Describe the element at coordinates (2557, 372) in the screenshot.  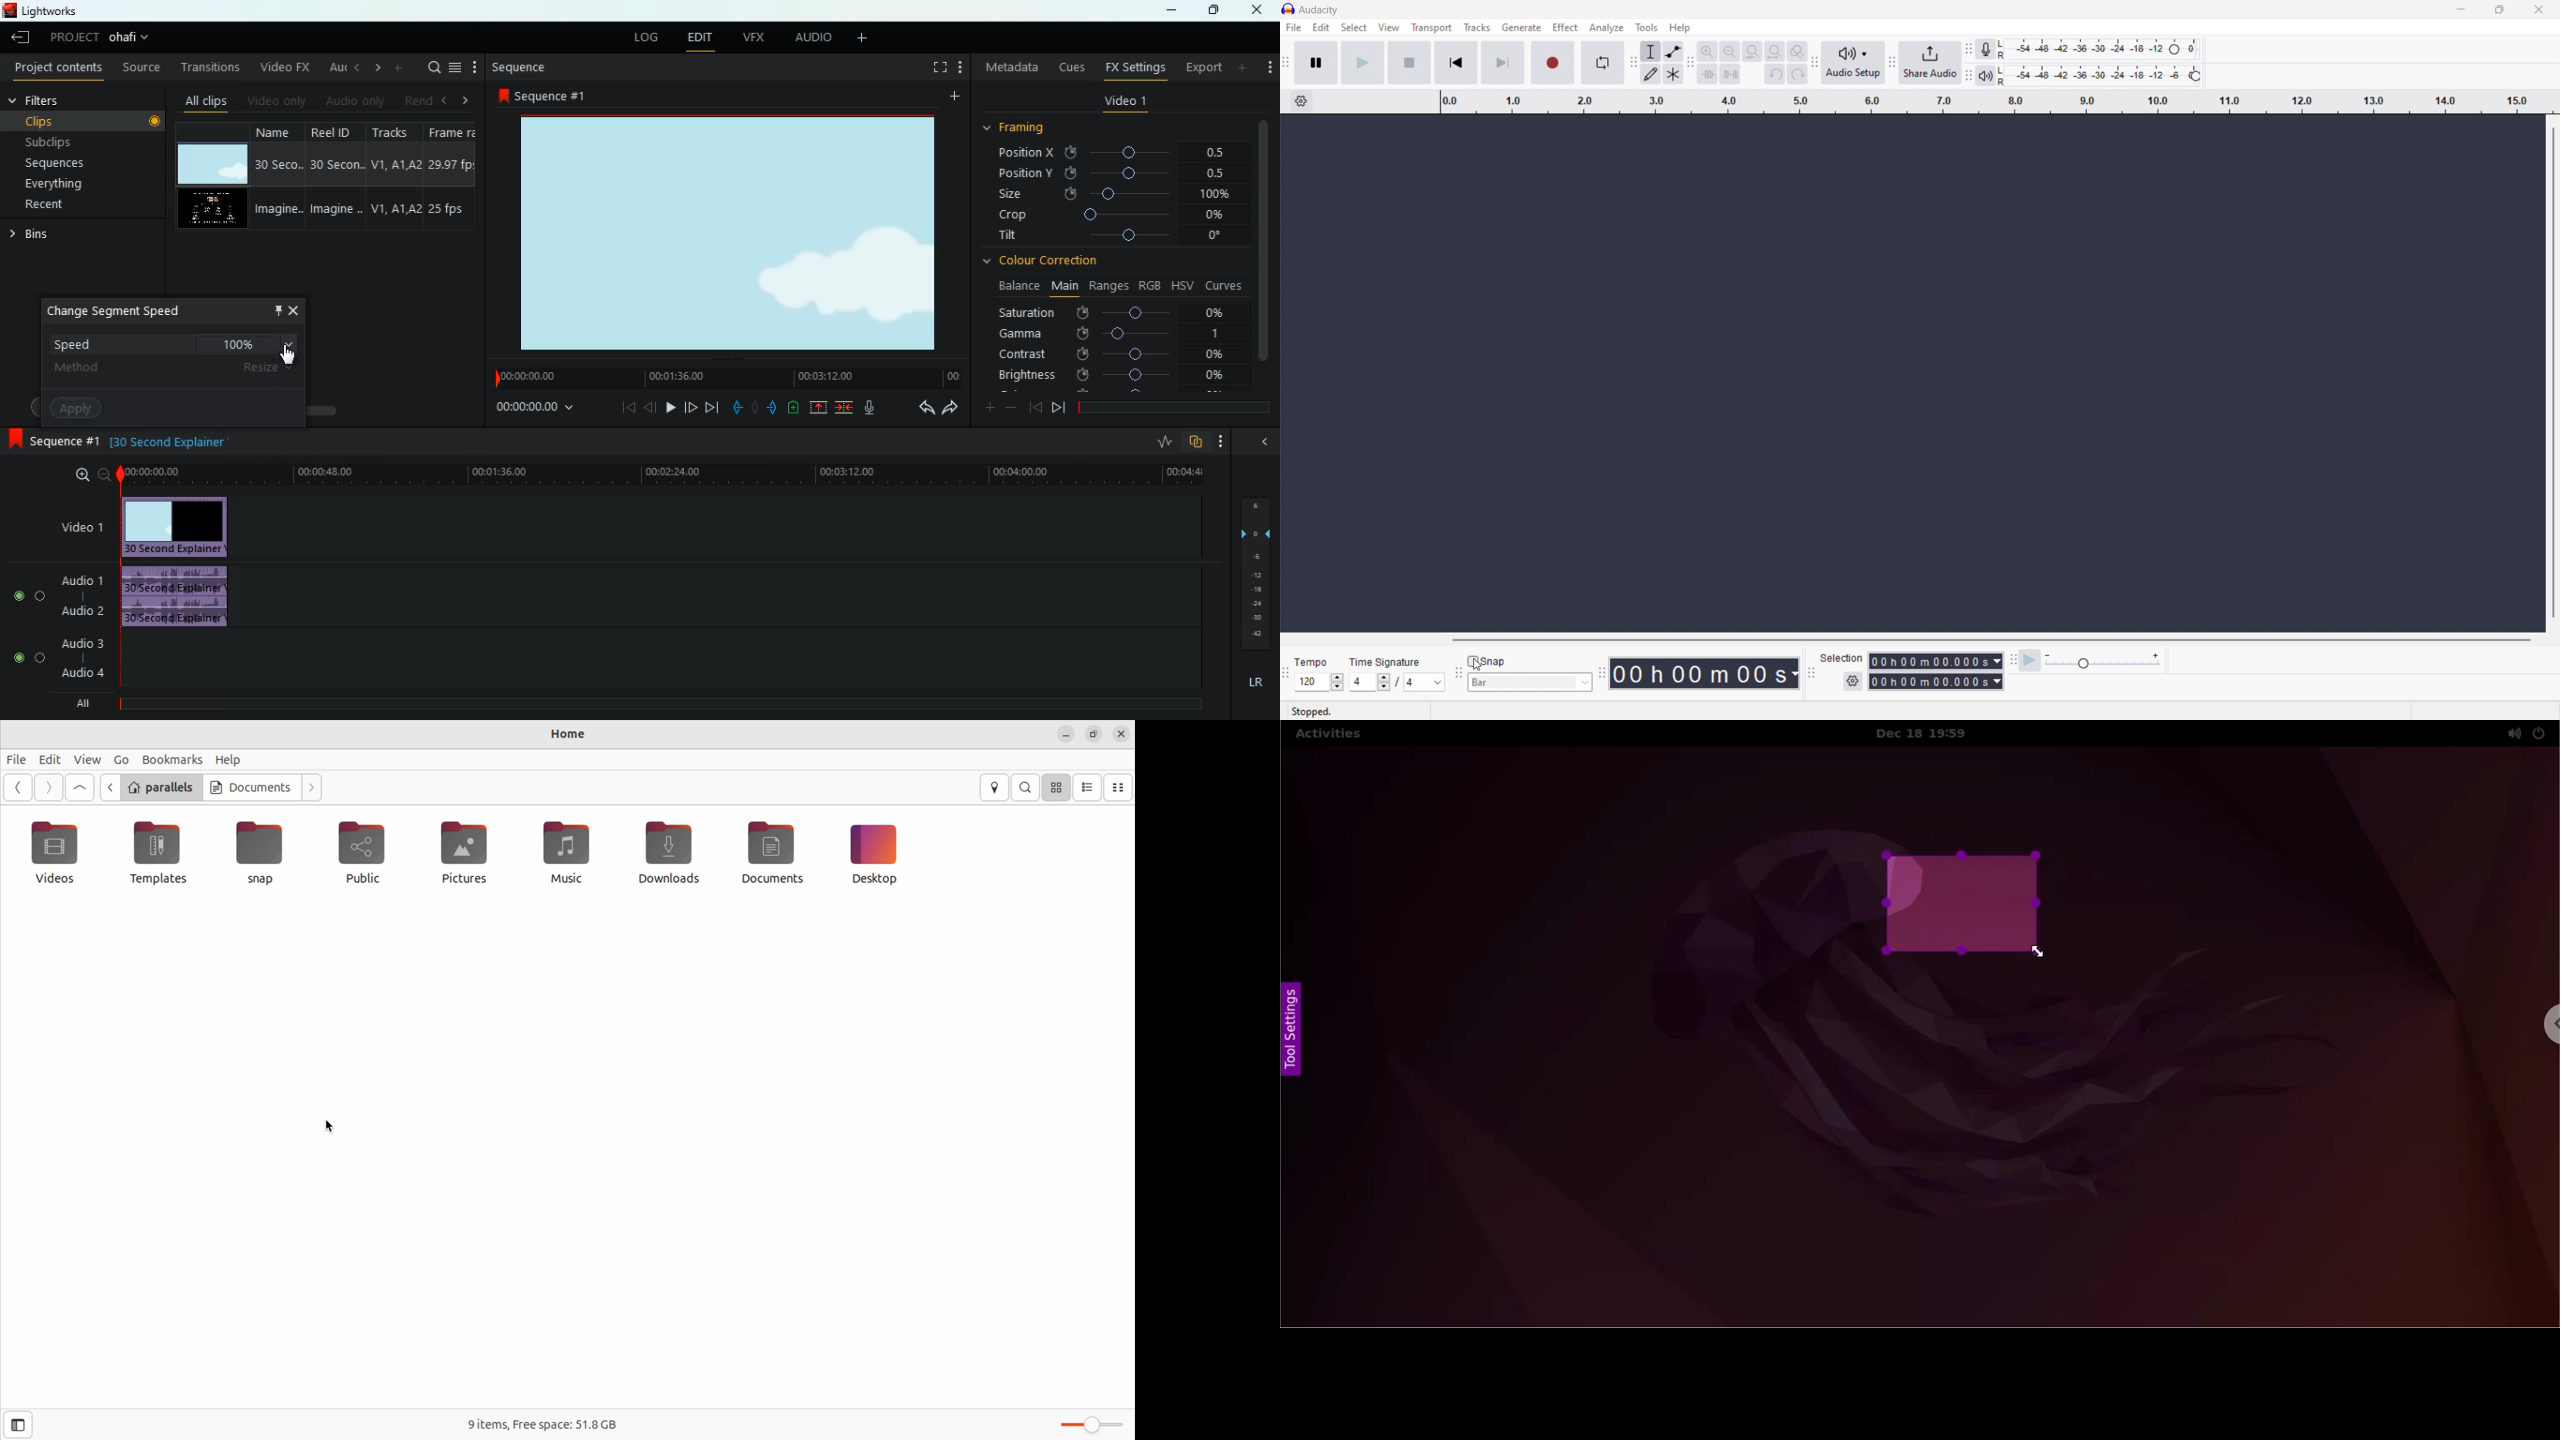
I see `vertical scrollbar` at that location.